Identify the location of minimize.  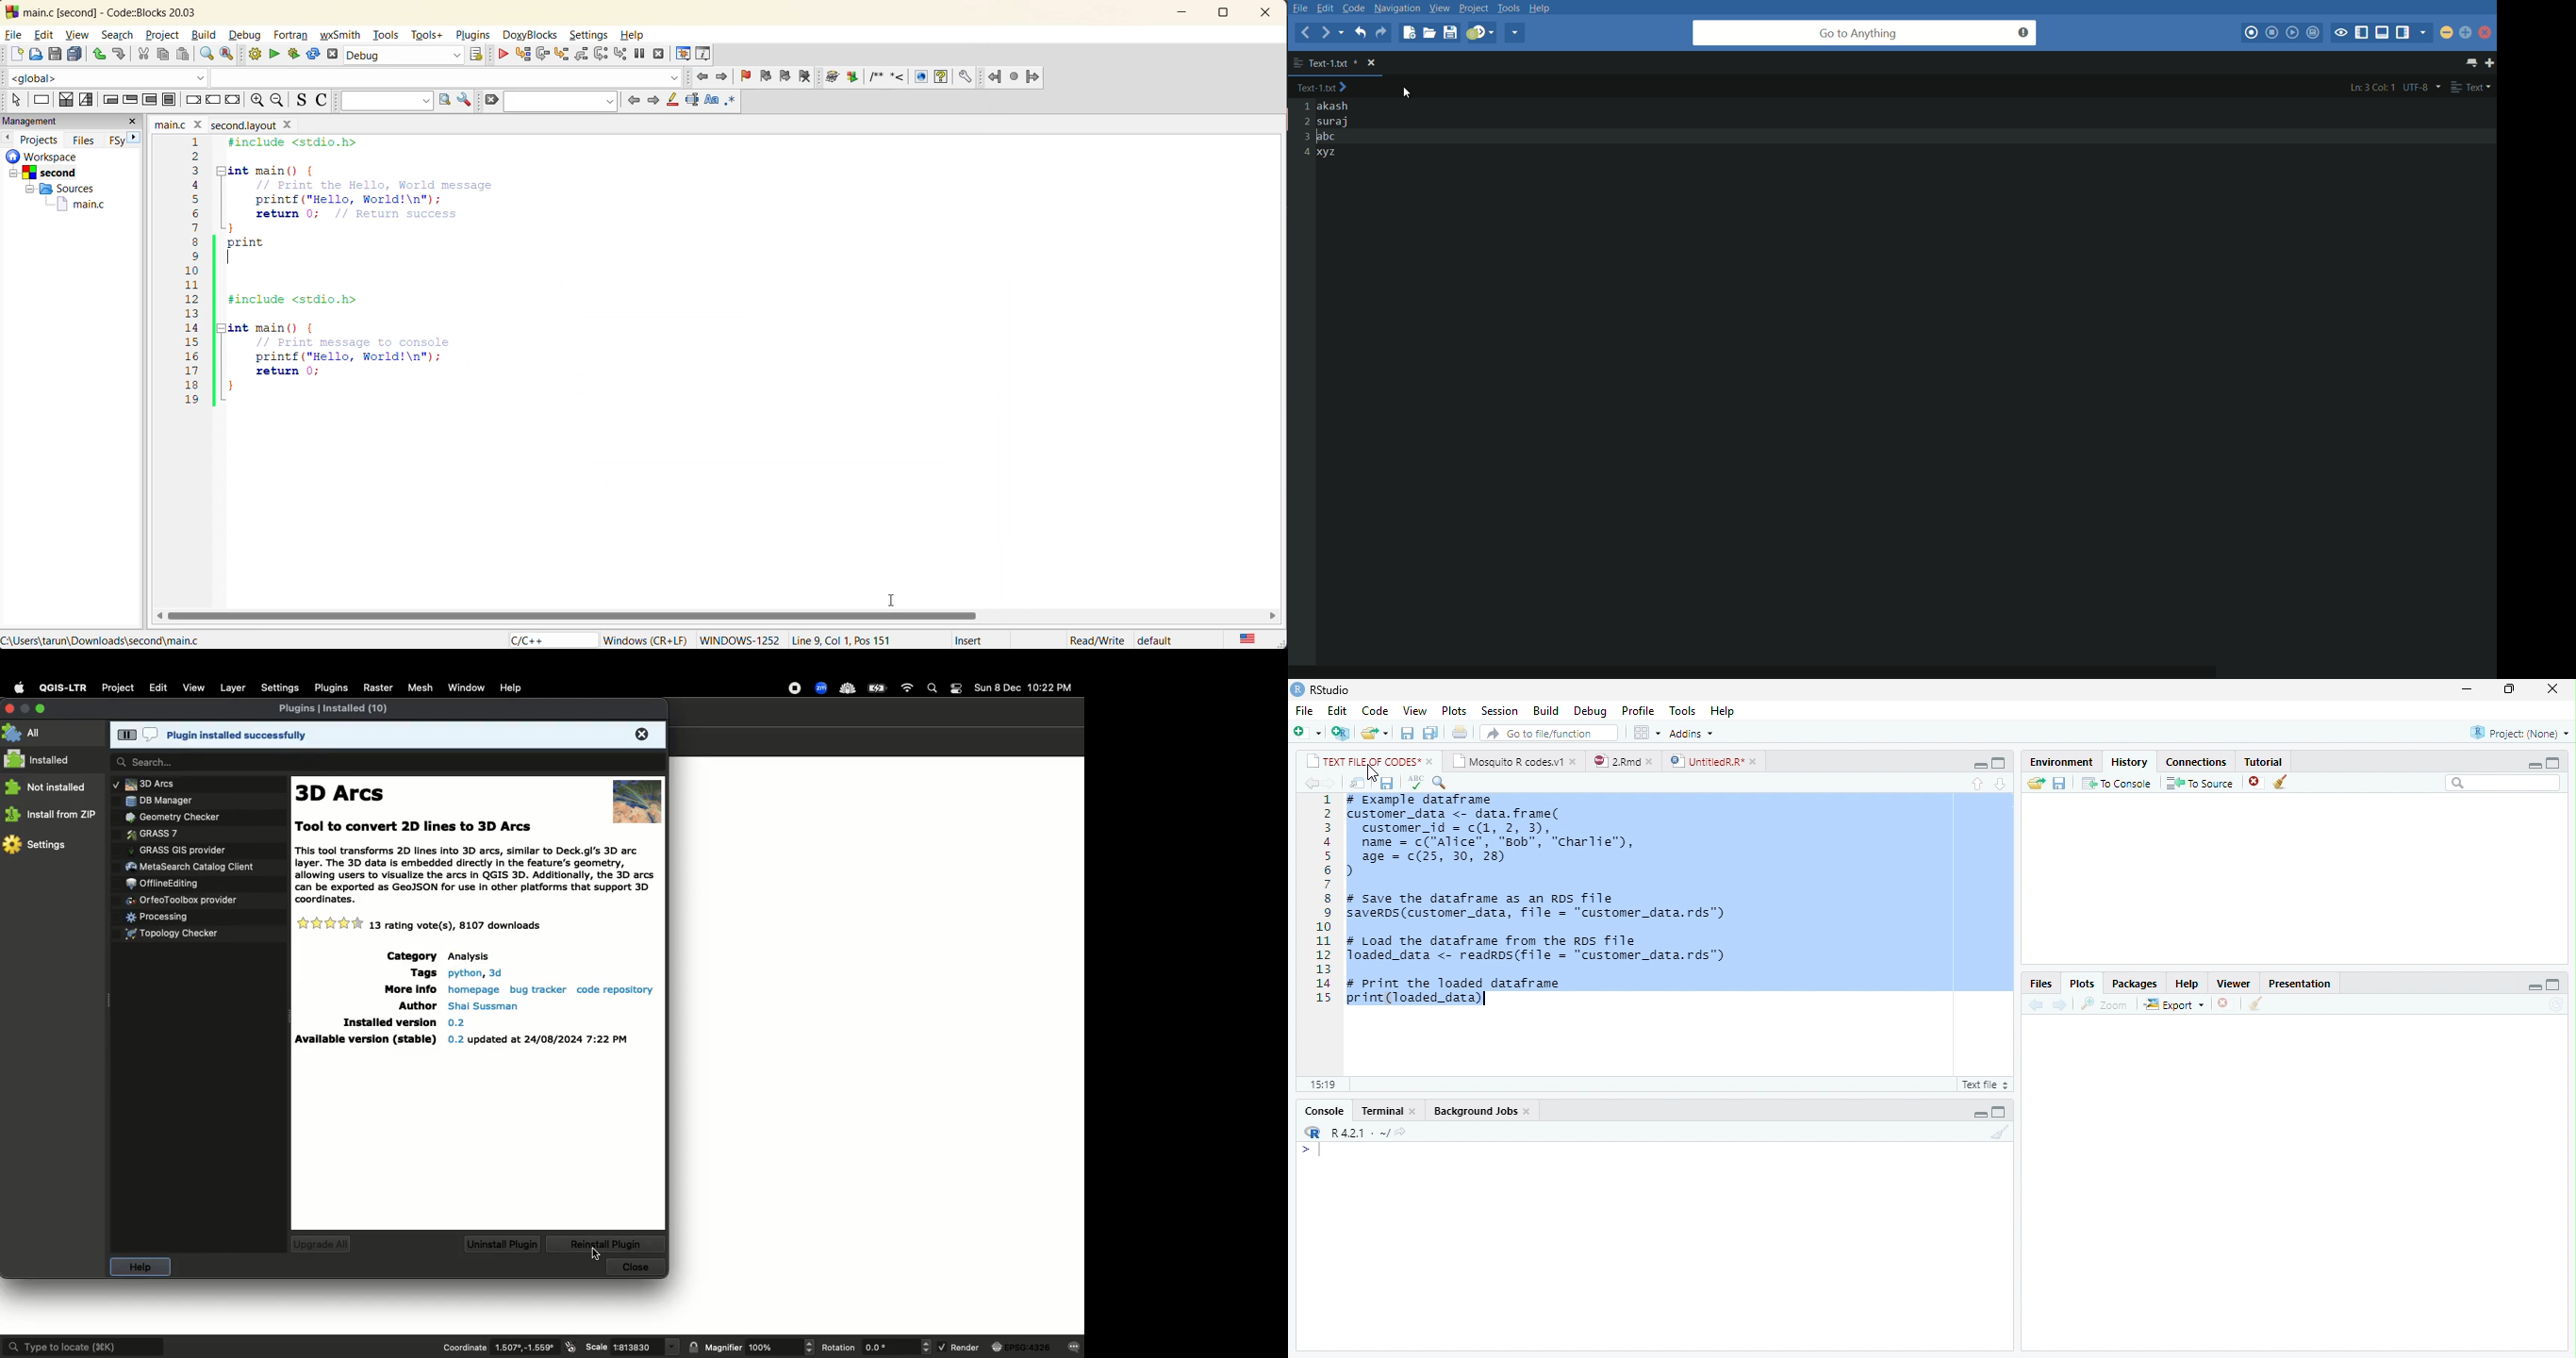
(2534, 765).